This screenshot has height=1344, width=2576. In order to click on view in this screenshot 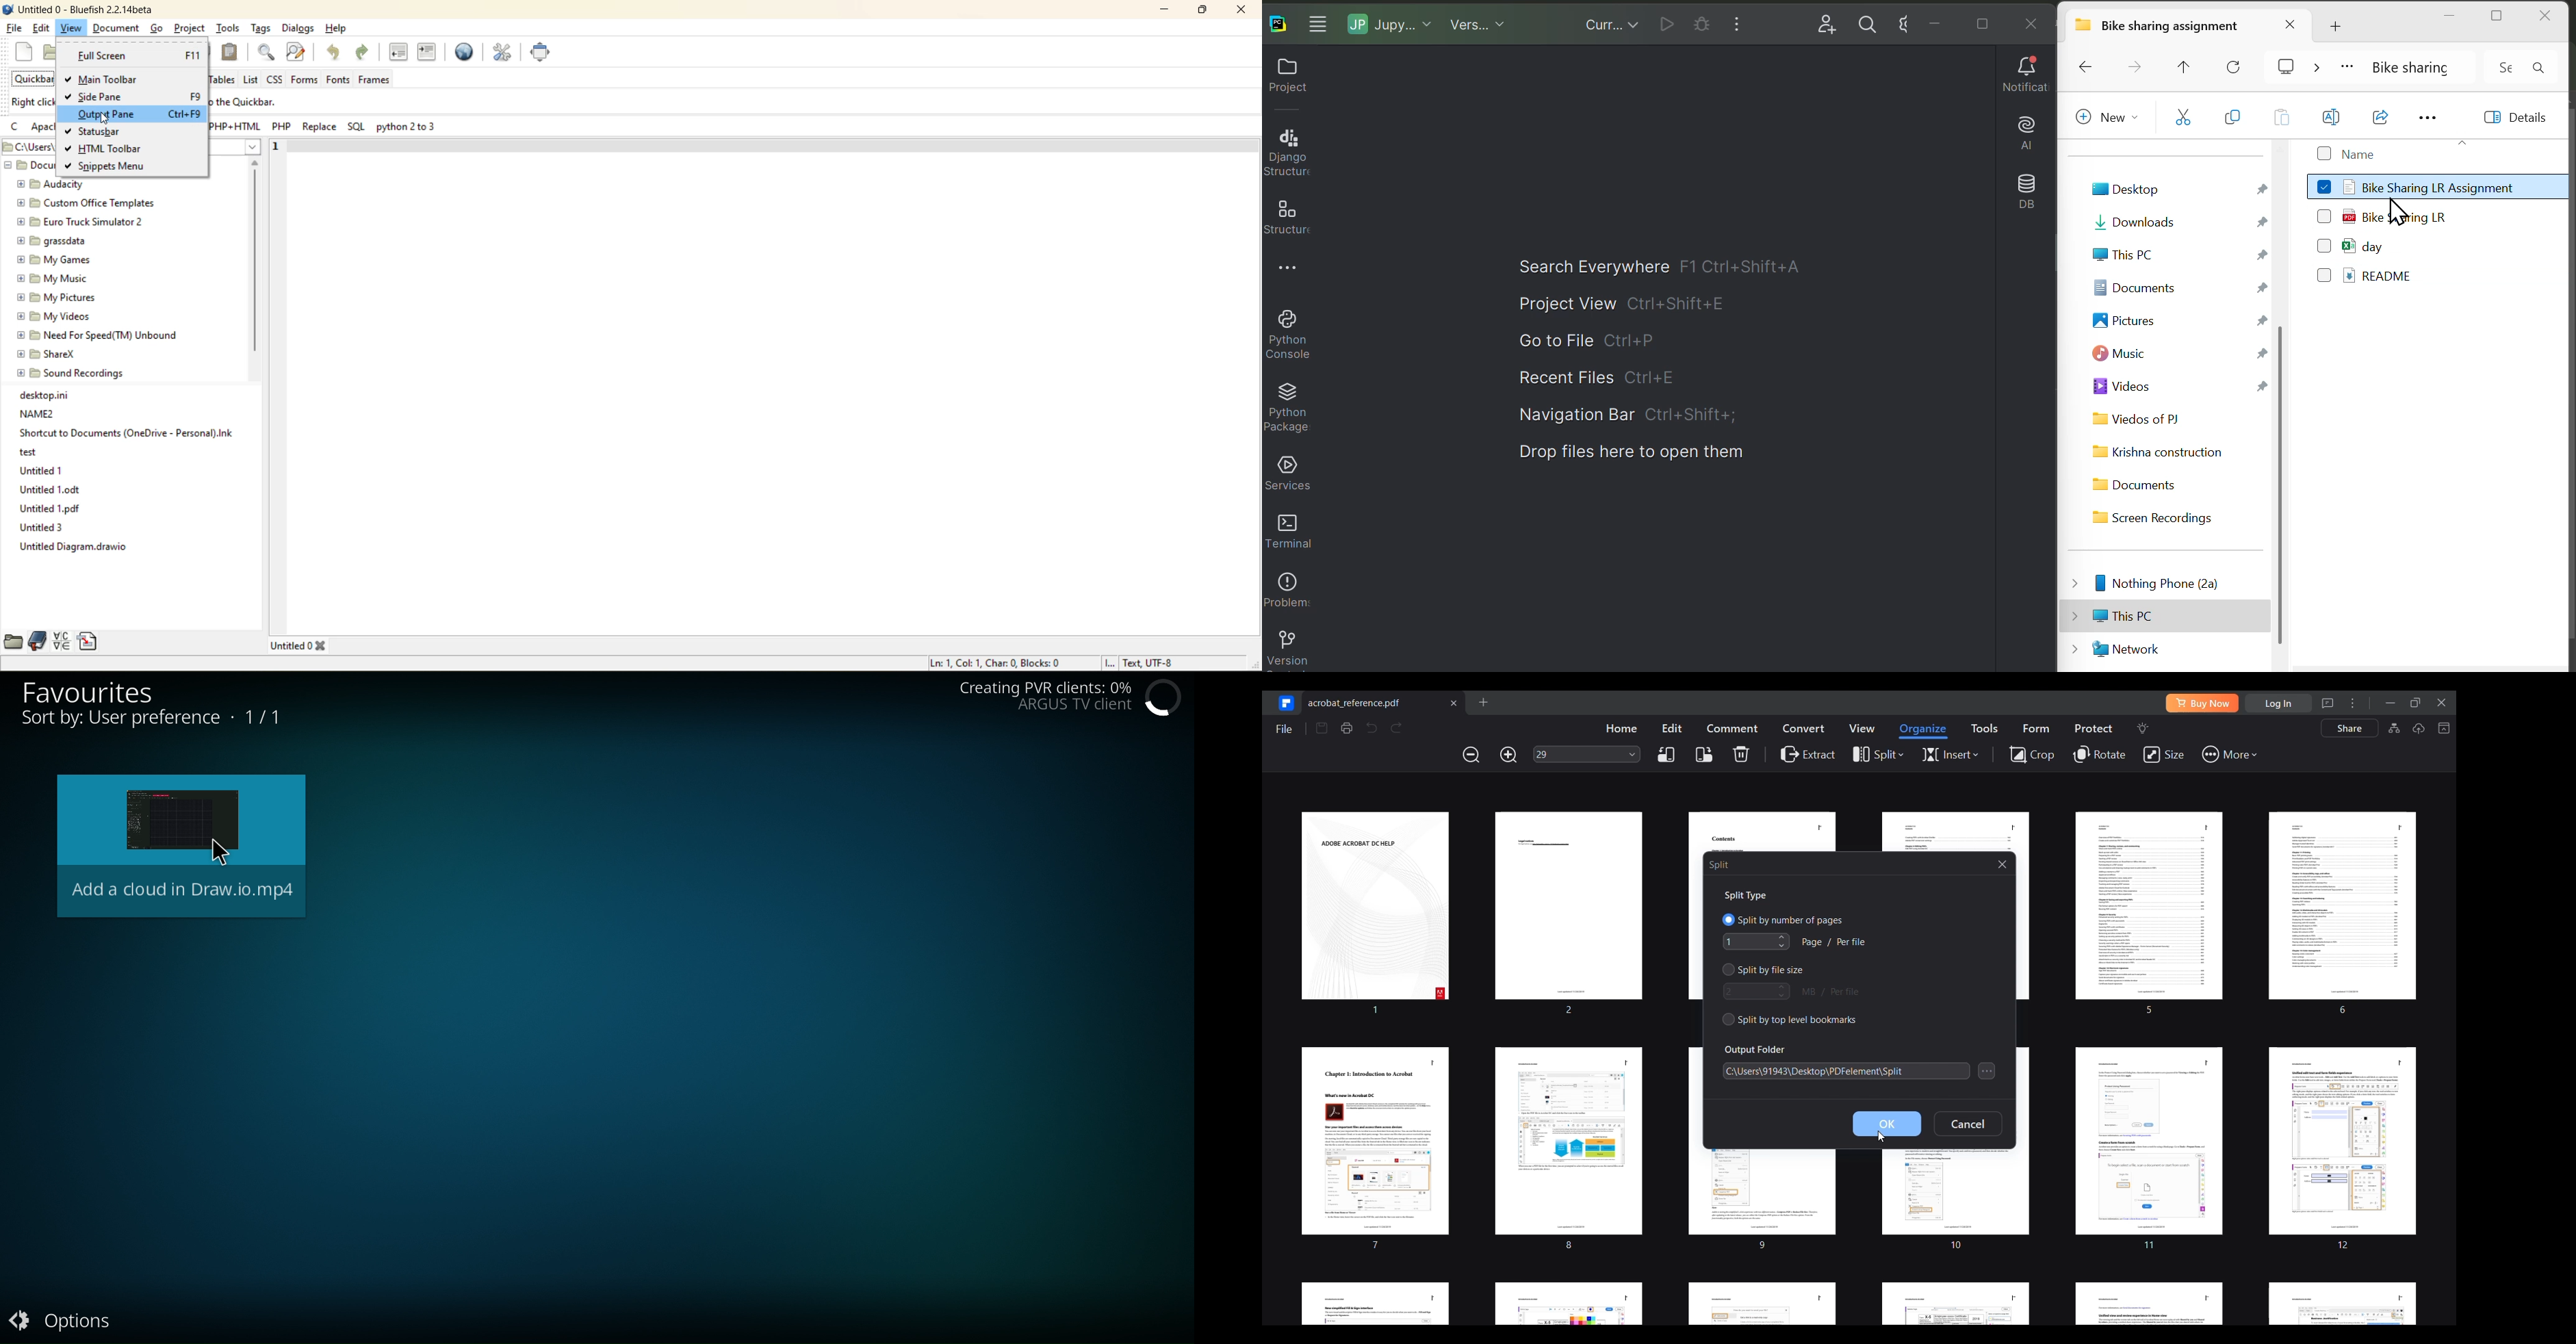, I will do `click(73, 29)`.